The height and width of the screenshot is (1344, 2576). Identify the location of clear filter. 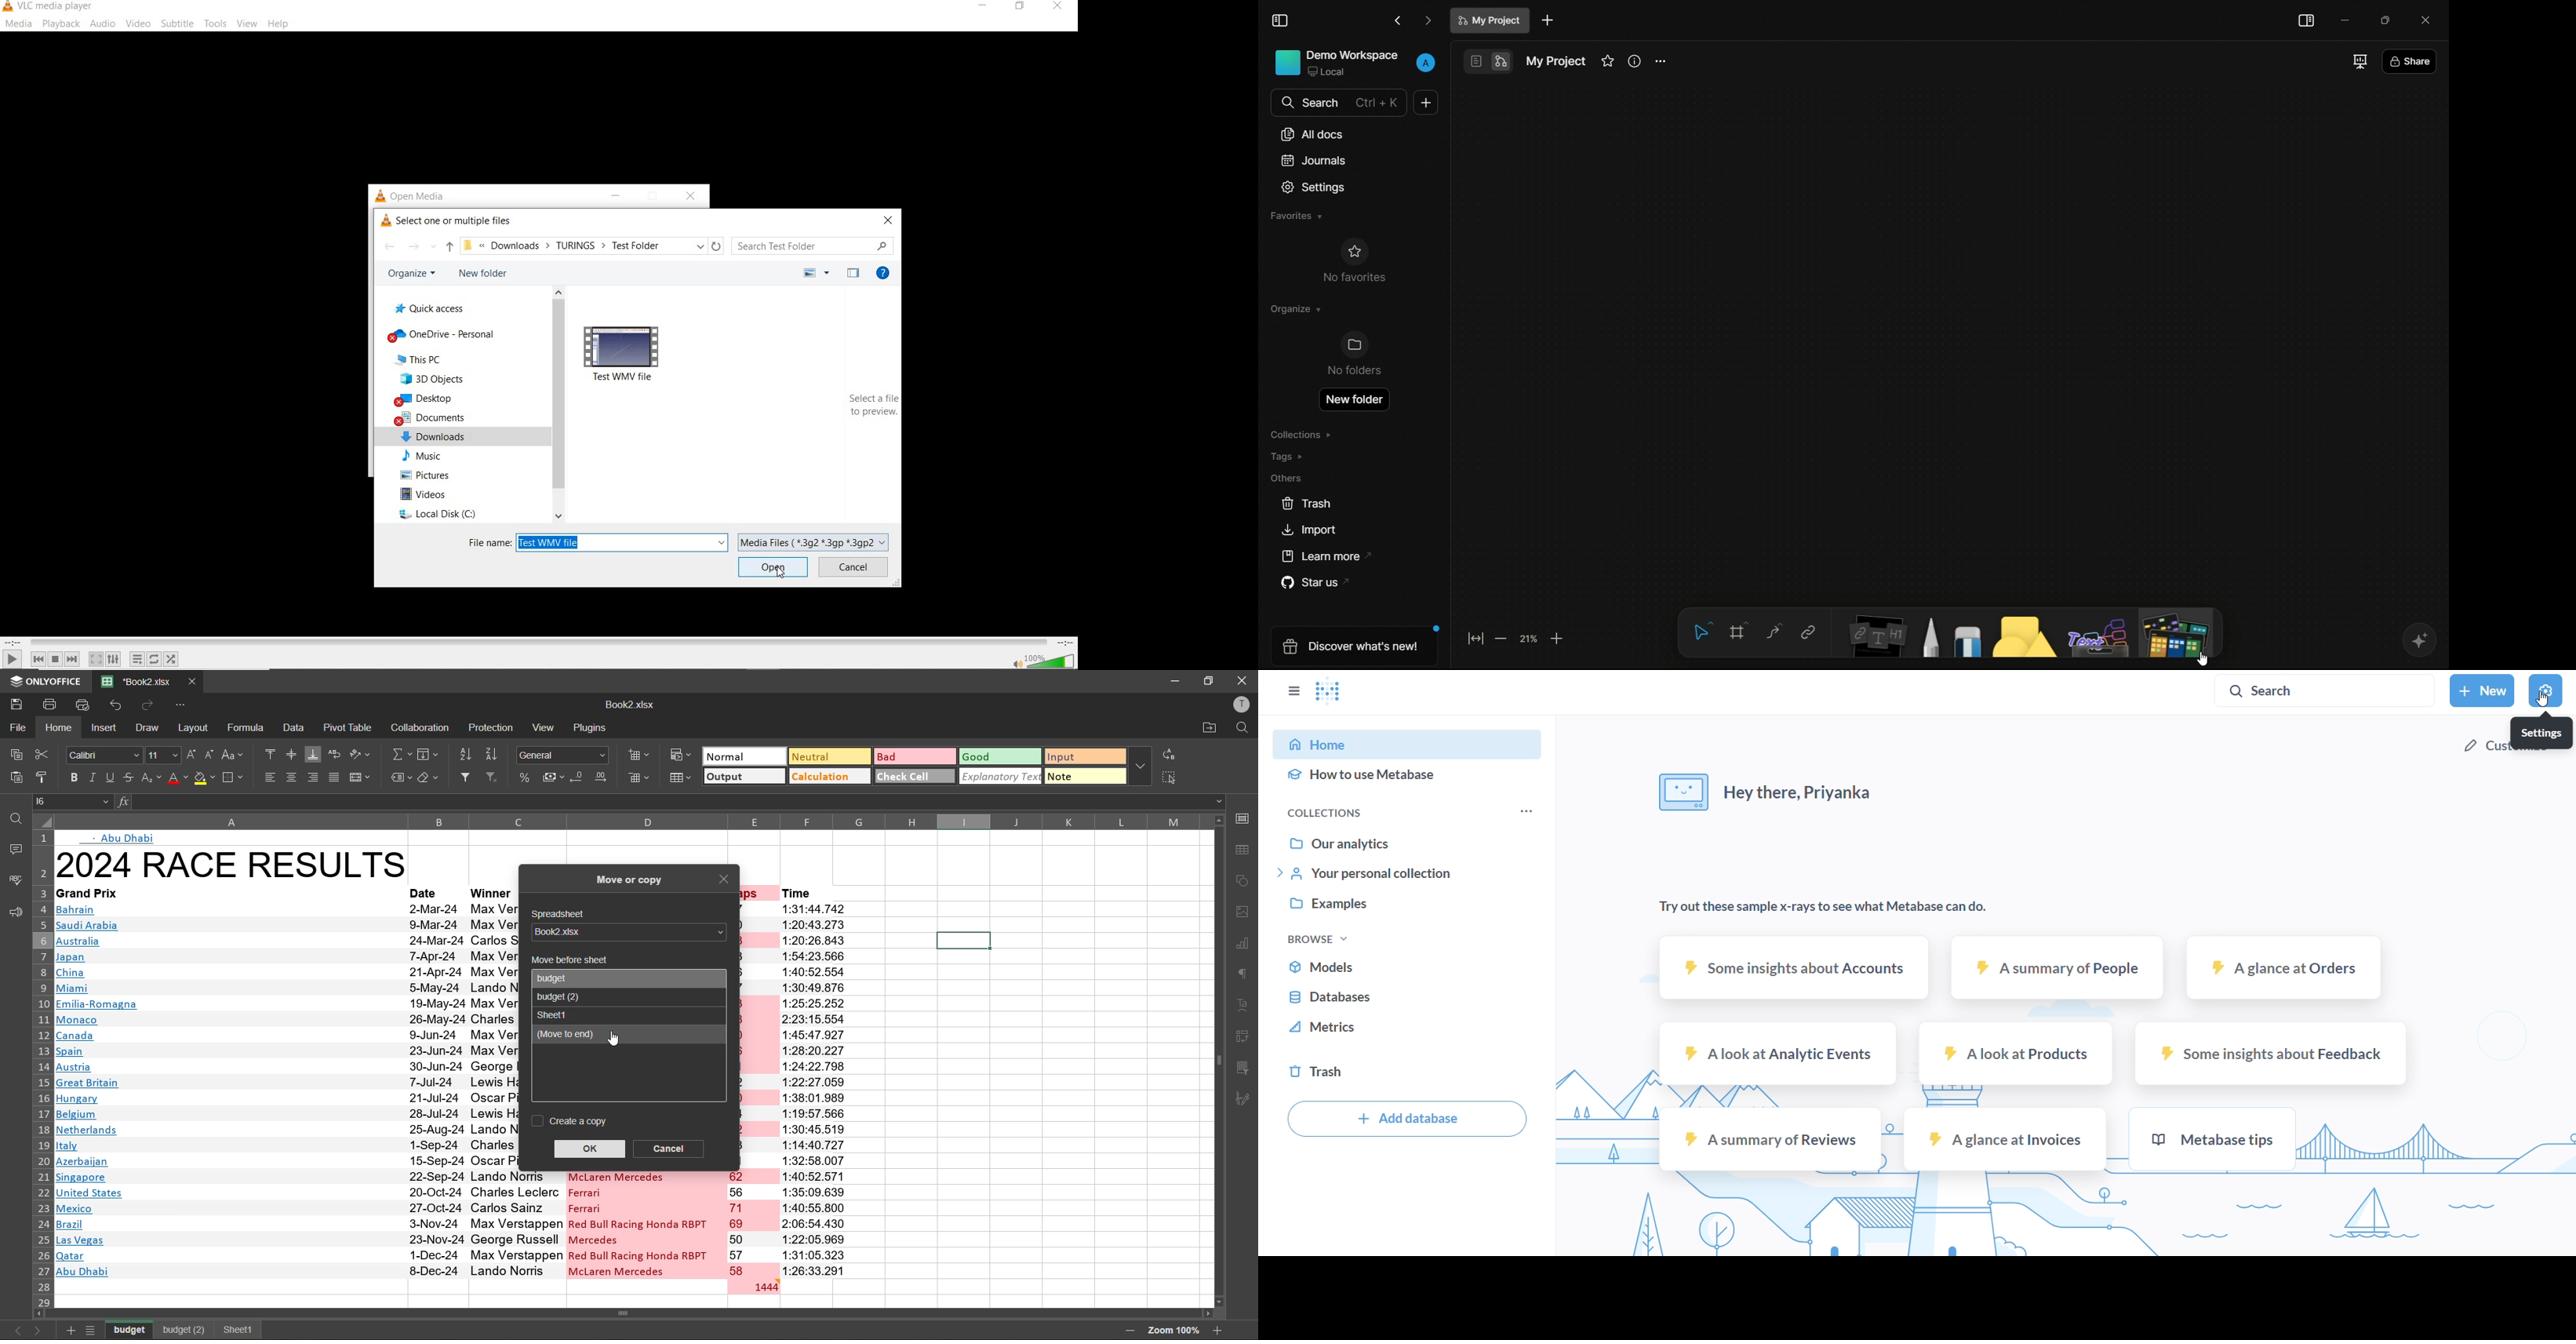
(497, 779).